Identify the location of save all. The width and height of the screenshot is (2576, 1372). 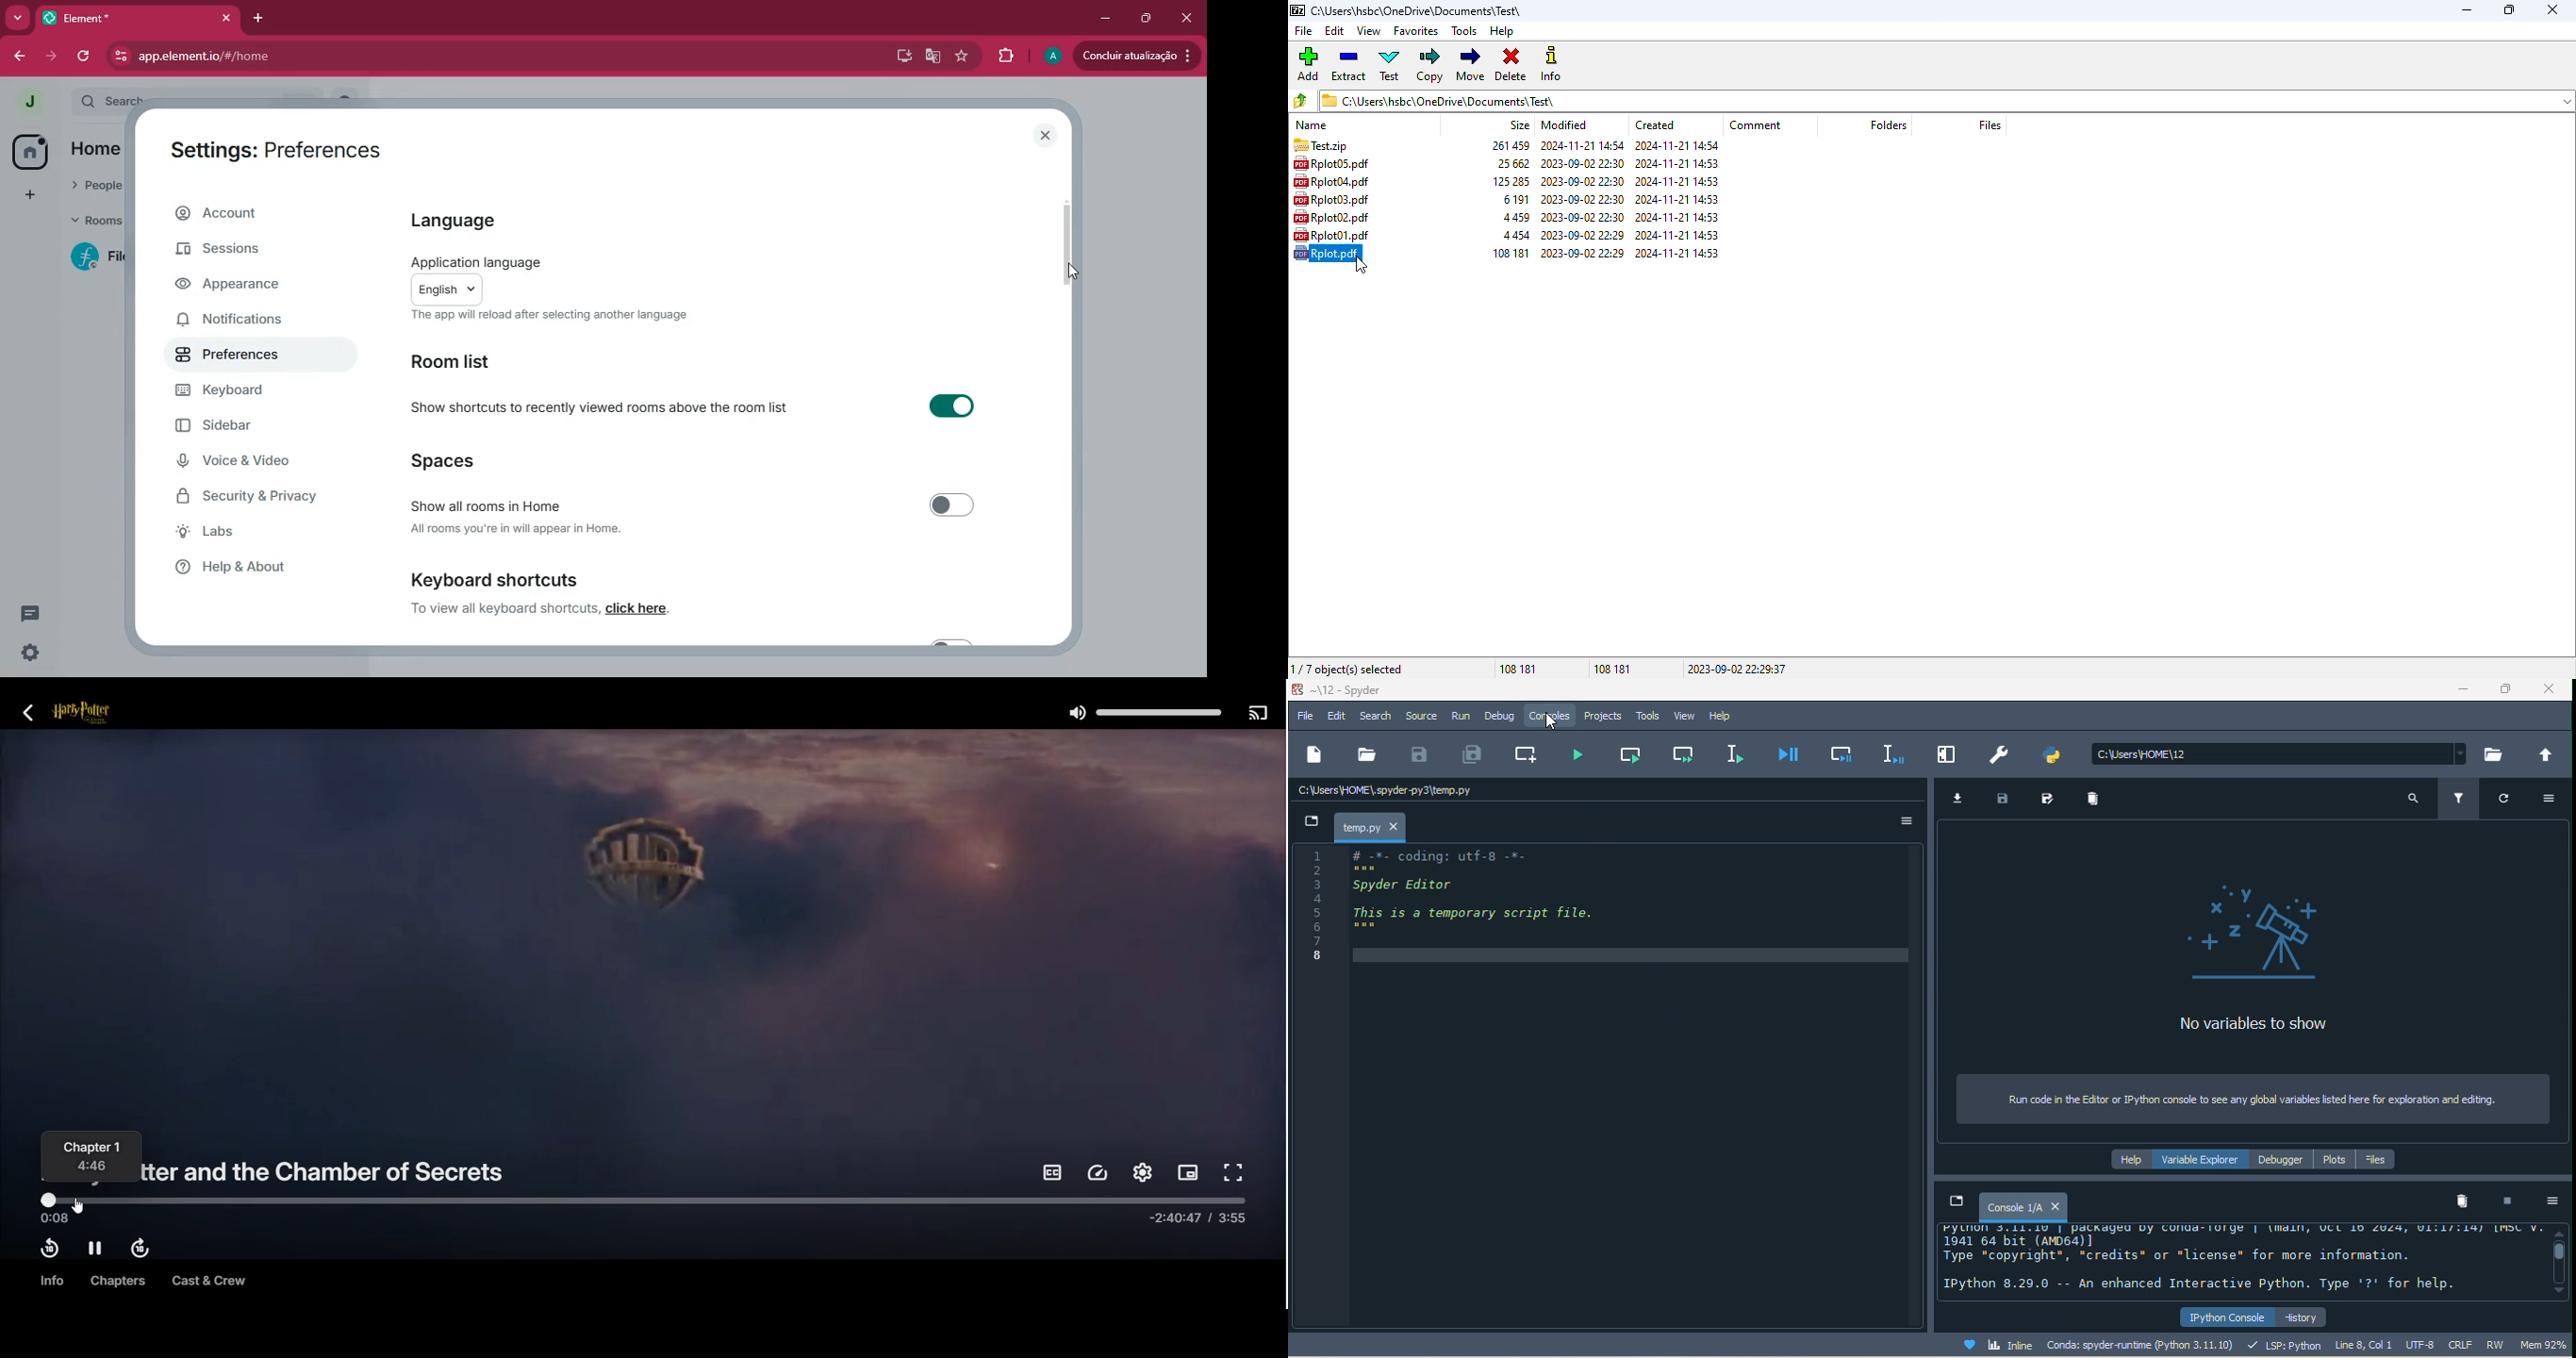
(1471, 754).